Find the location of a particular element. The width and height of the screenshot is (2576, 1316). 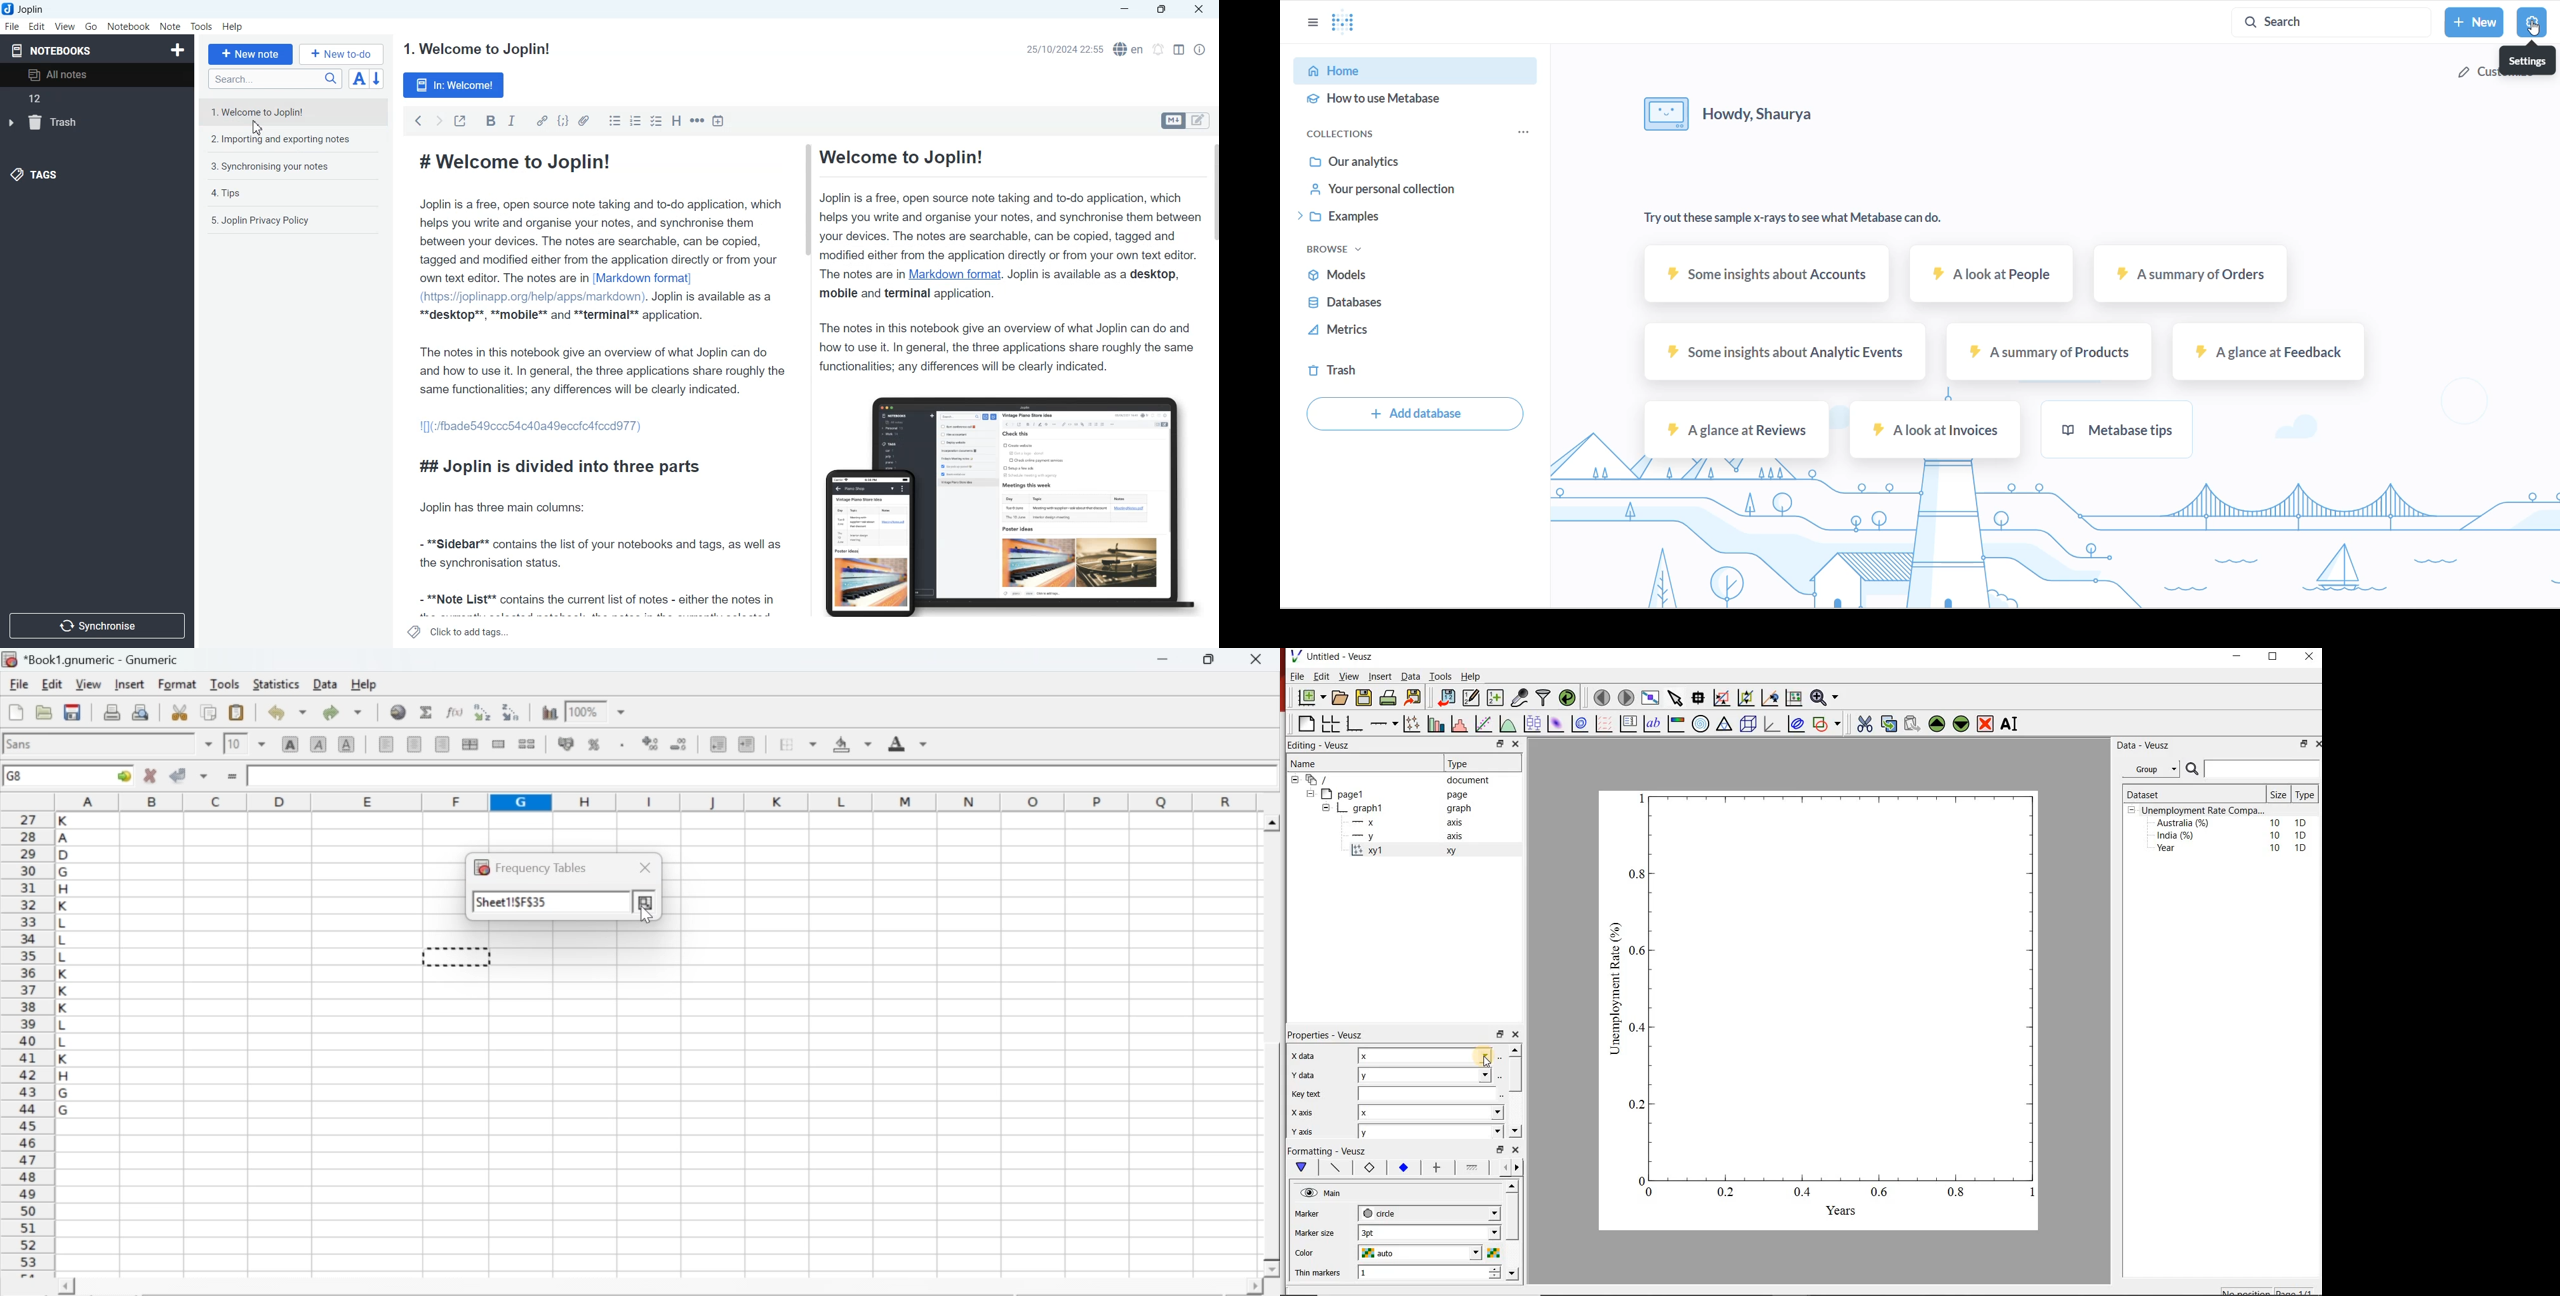

Edit is located at coordinates (37, 26).